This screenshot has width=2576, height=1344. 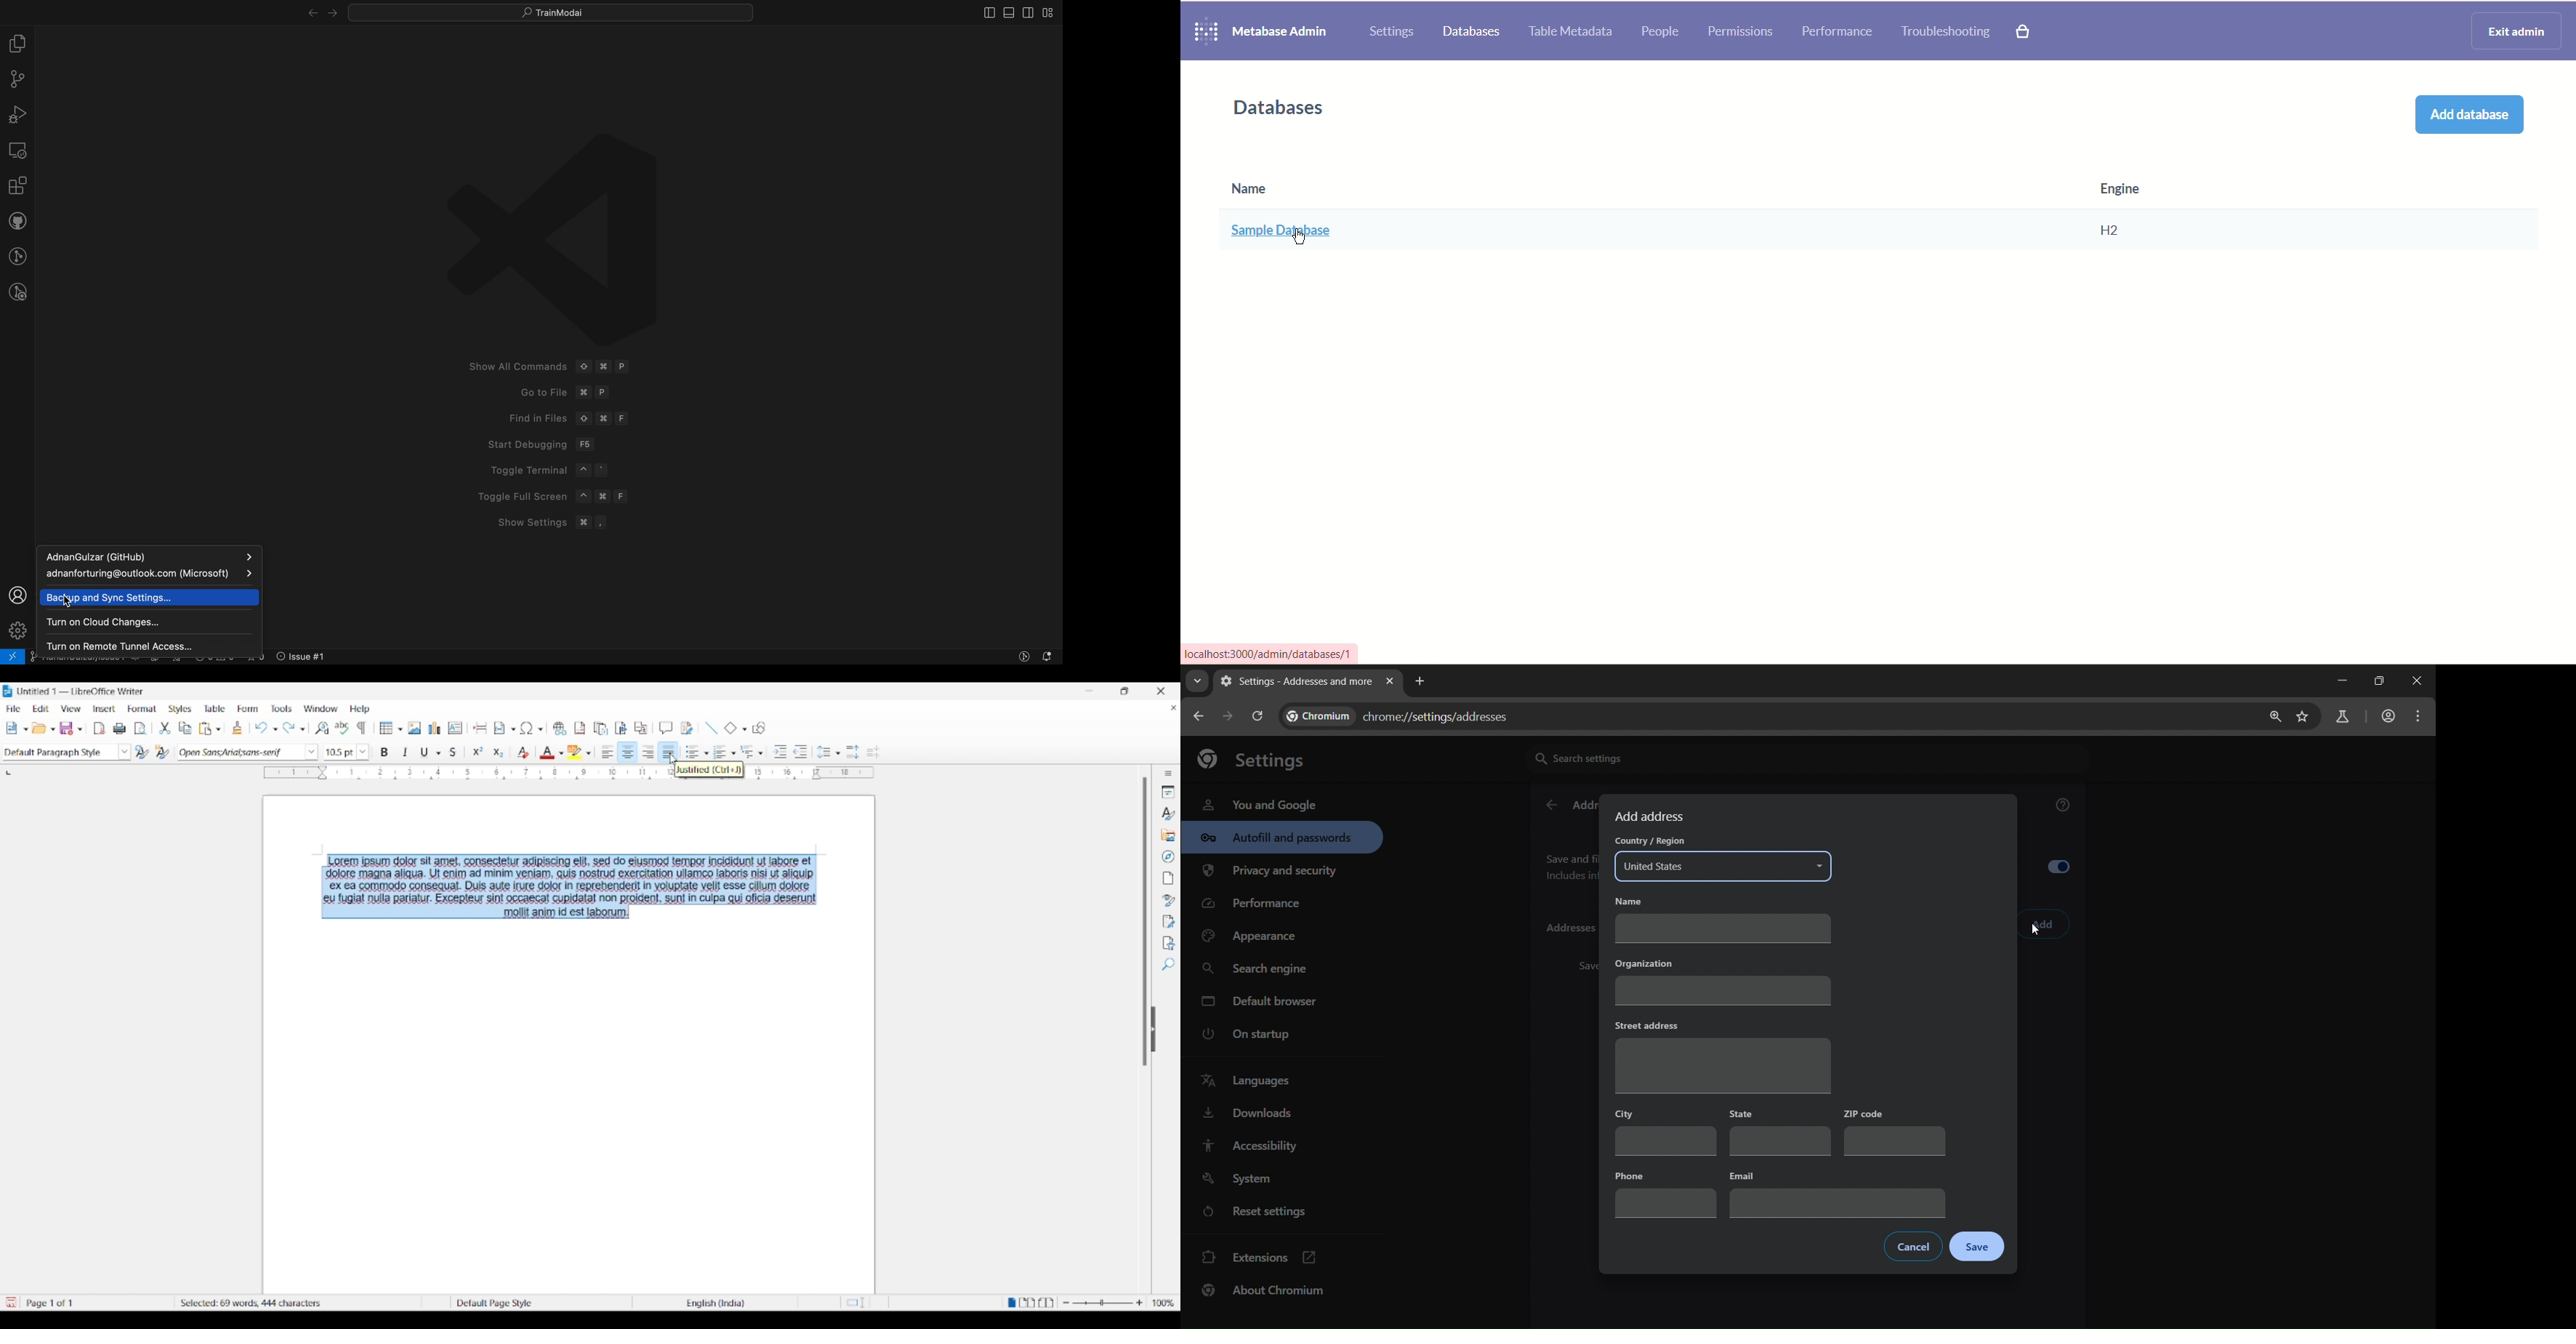 I want to click on cursor, so click(x=2036, y=933).